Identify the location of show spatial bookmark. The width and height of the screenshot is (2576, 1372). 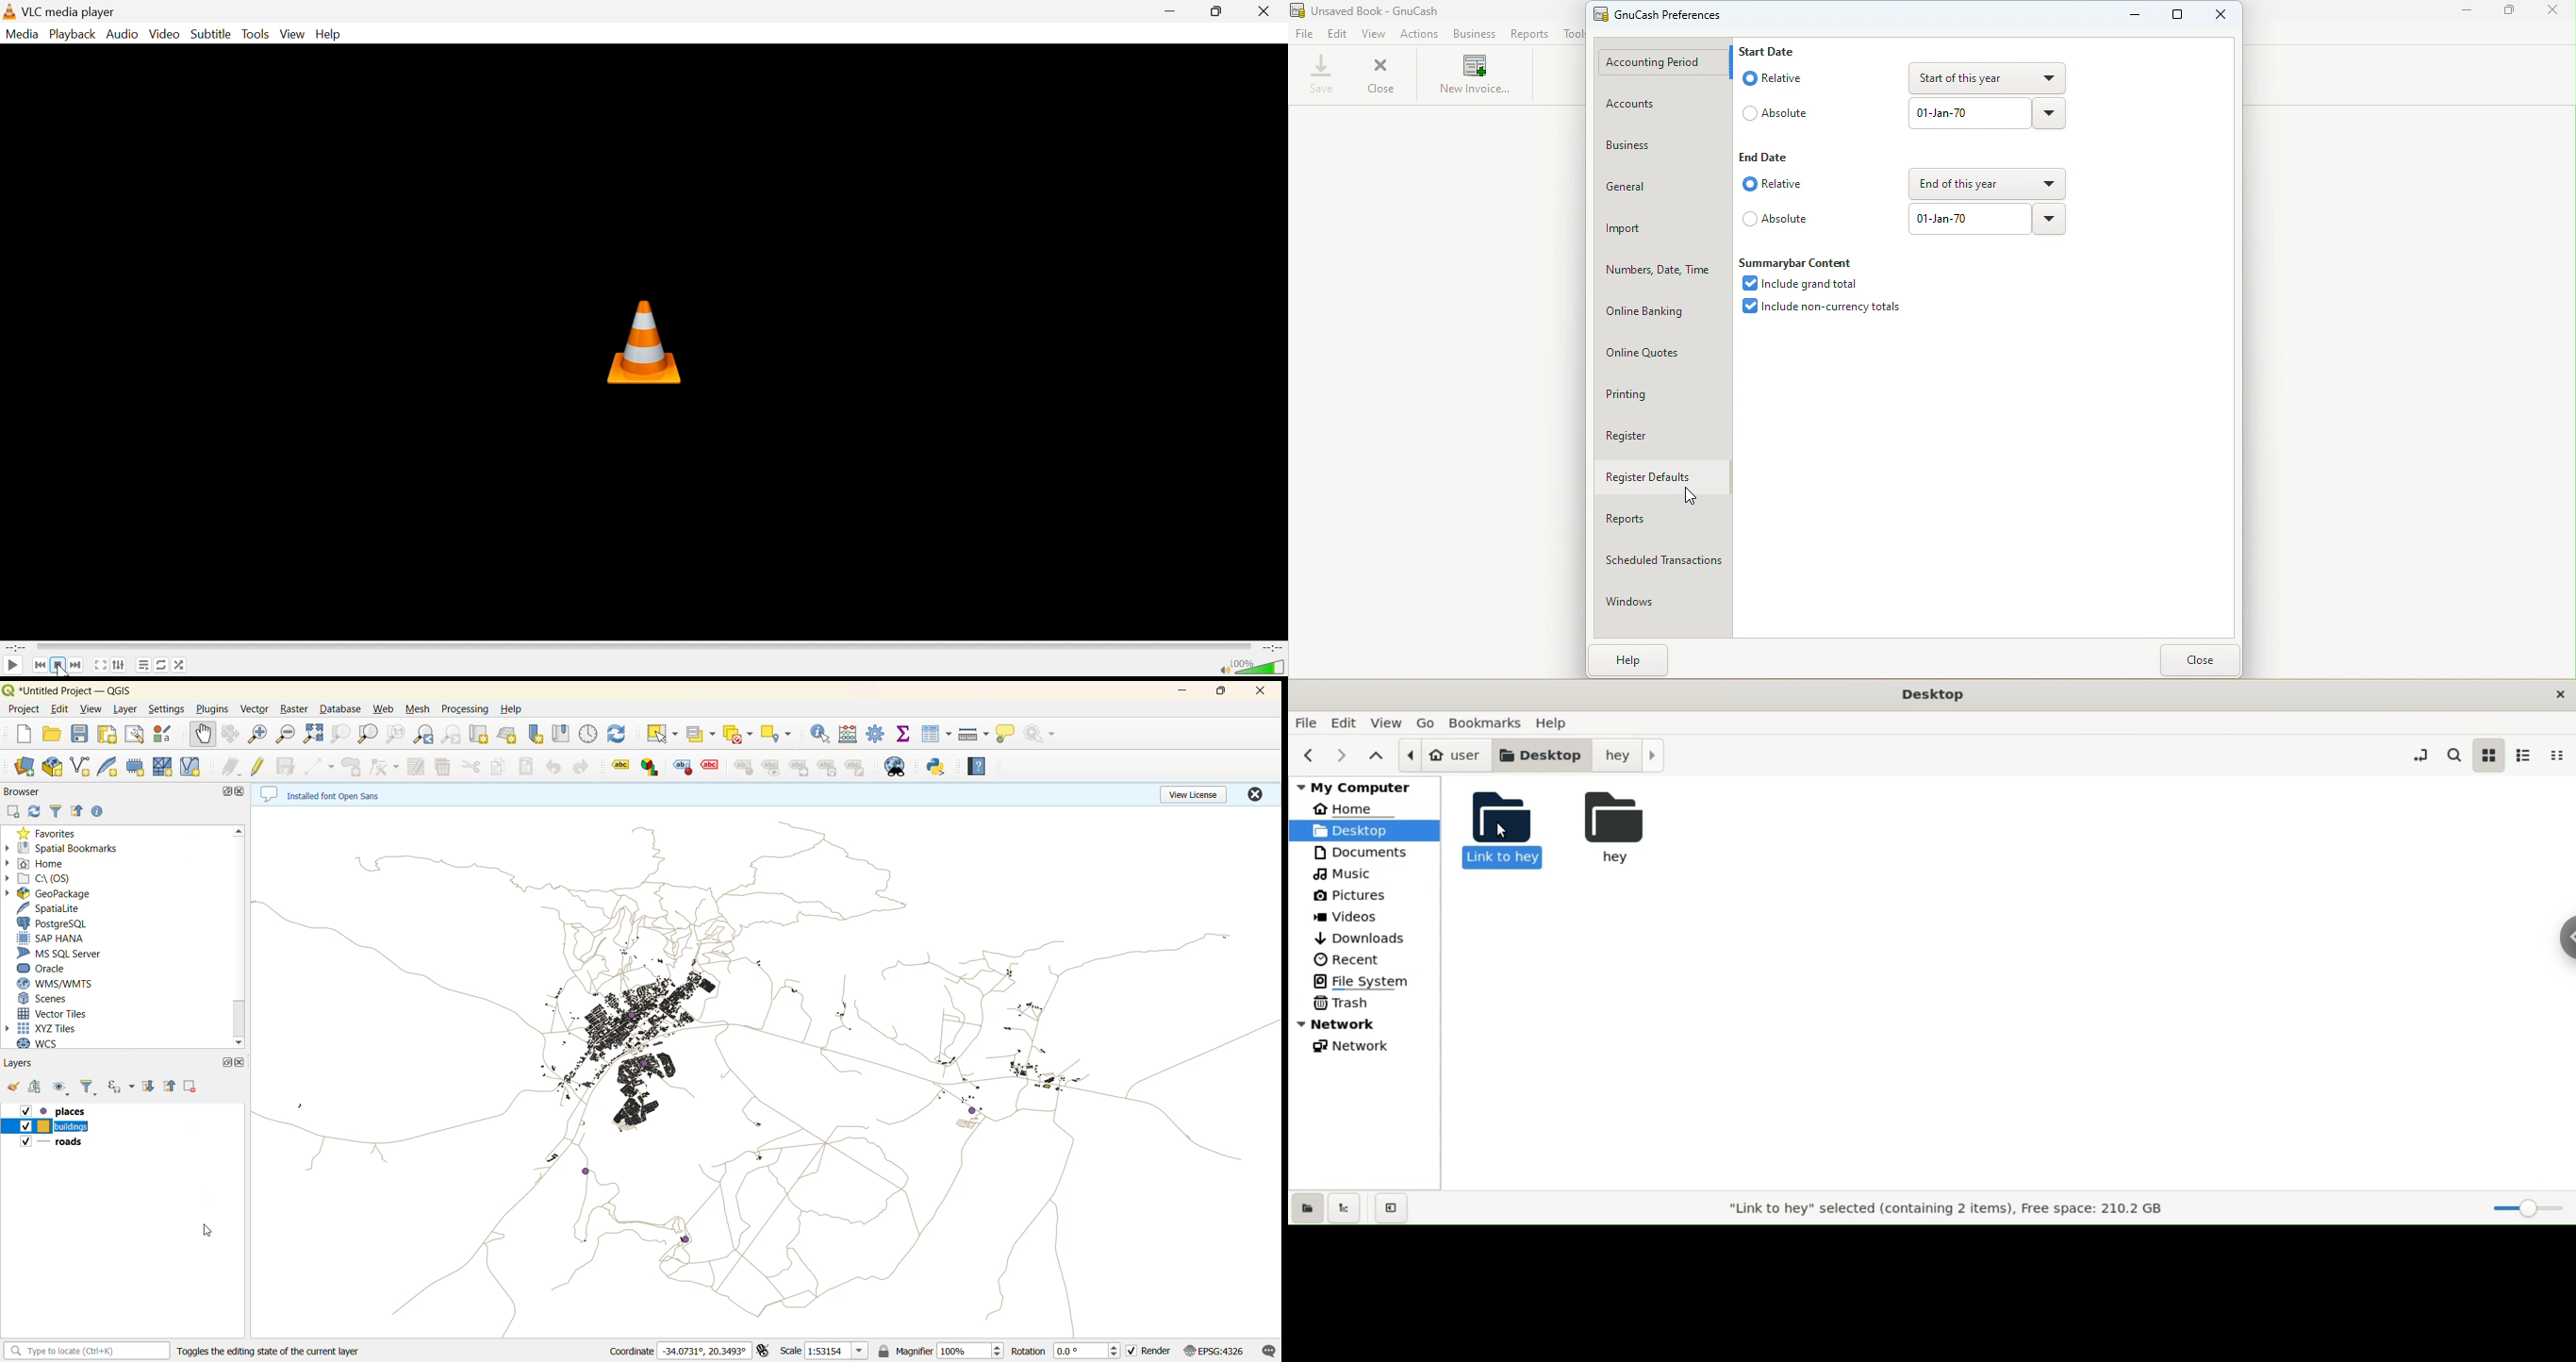
(563, 733).